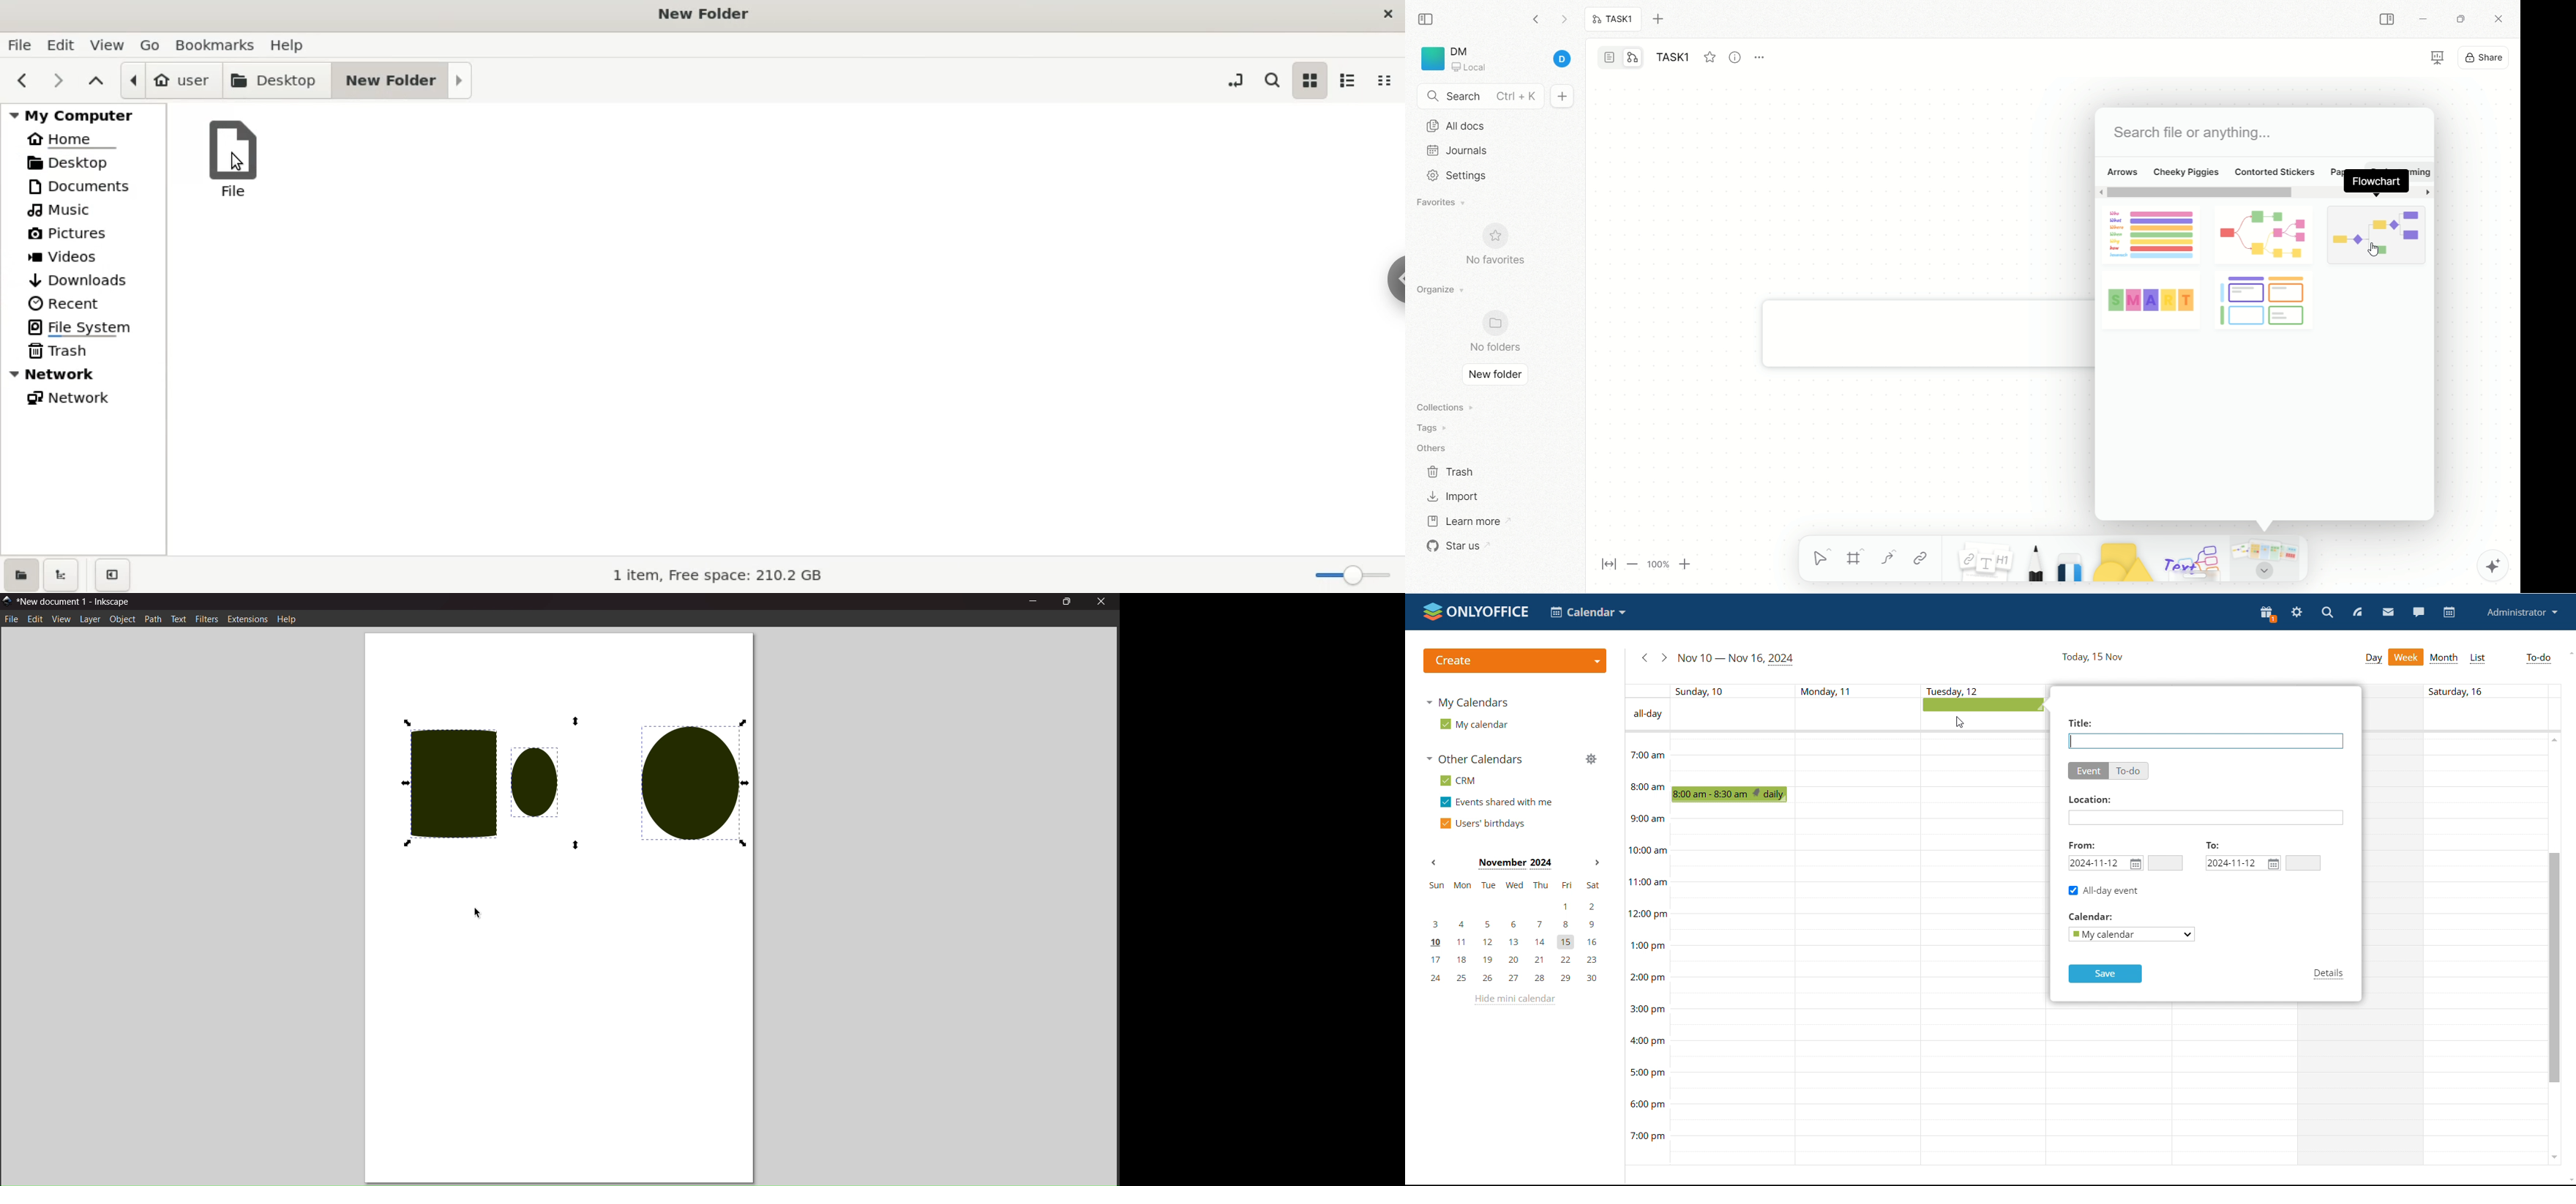 The width and height of the screenshot is (2576, 1204). What do you see at coordinates (576, 780) in the screenshot?
I see `all selected objects` at bounding box center [576, 780].